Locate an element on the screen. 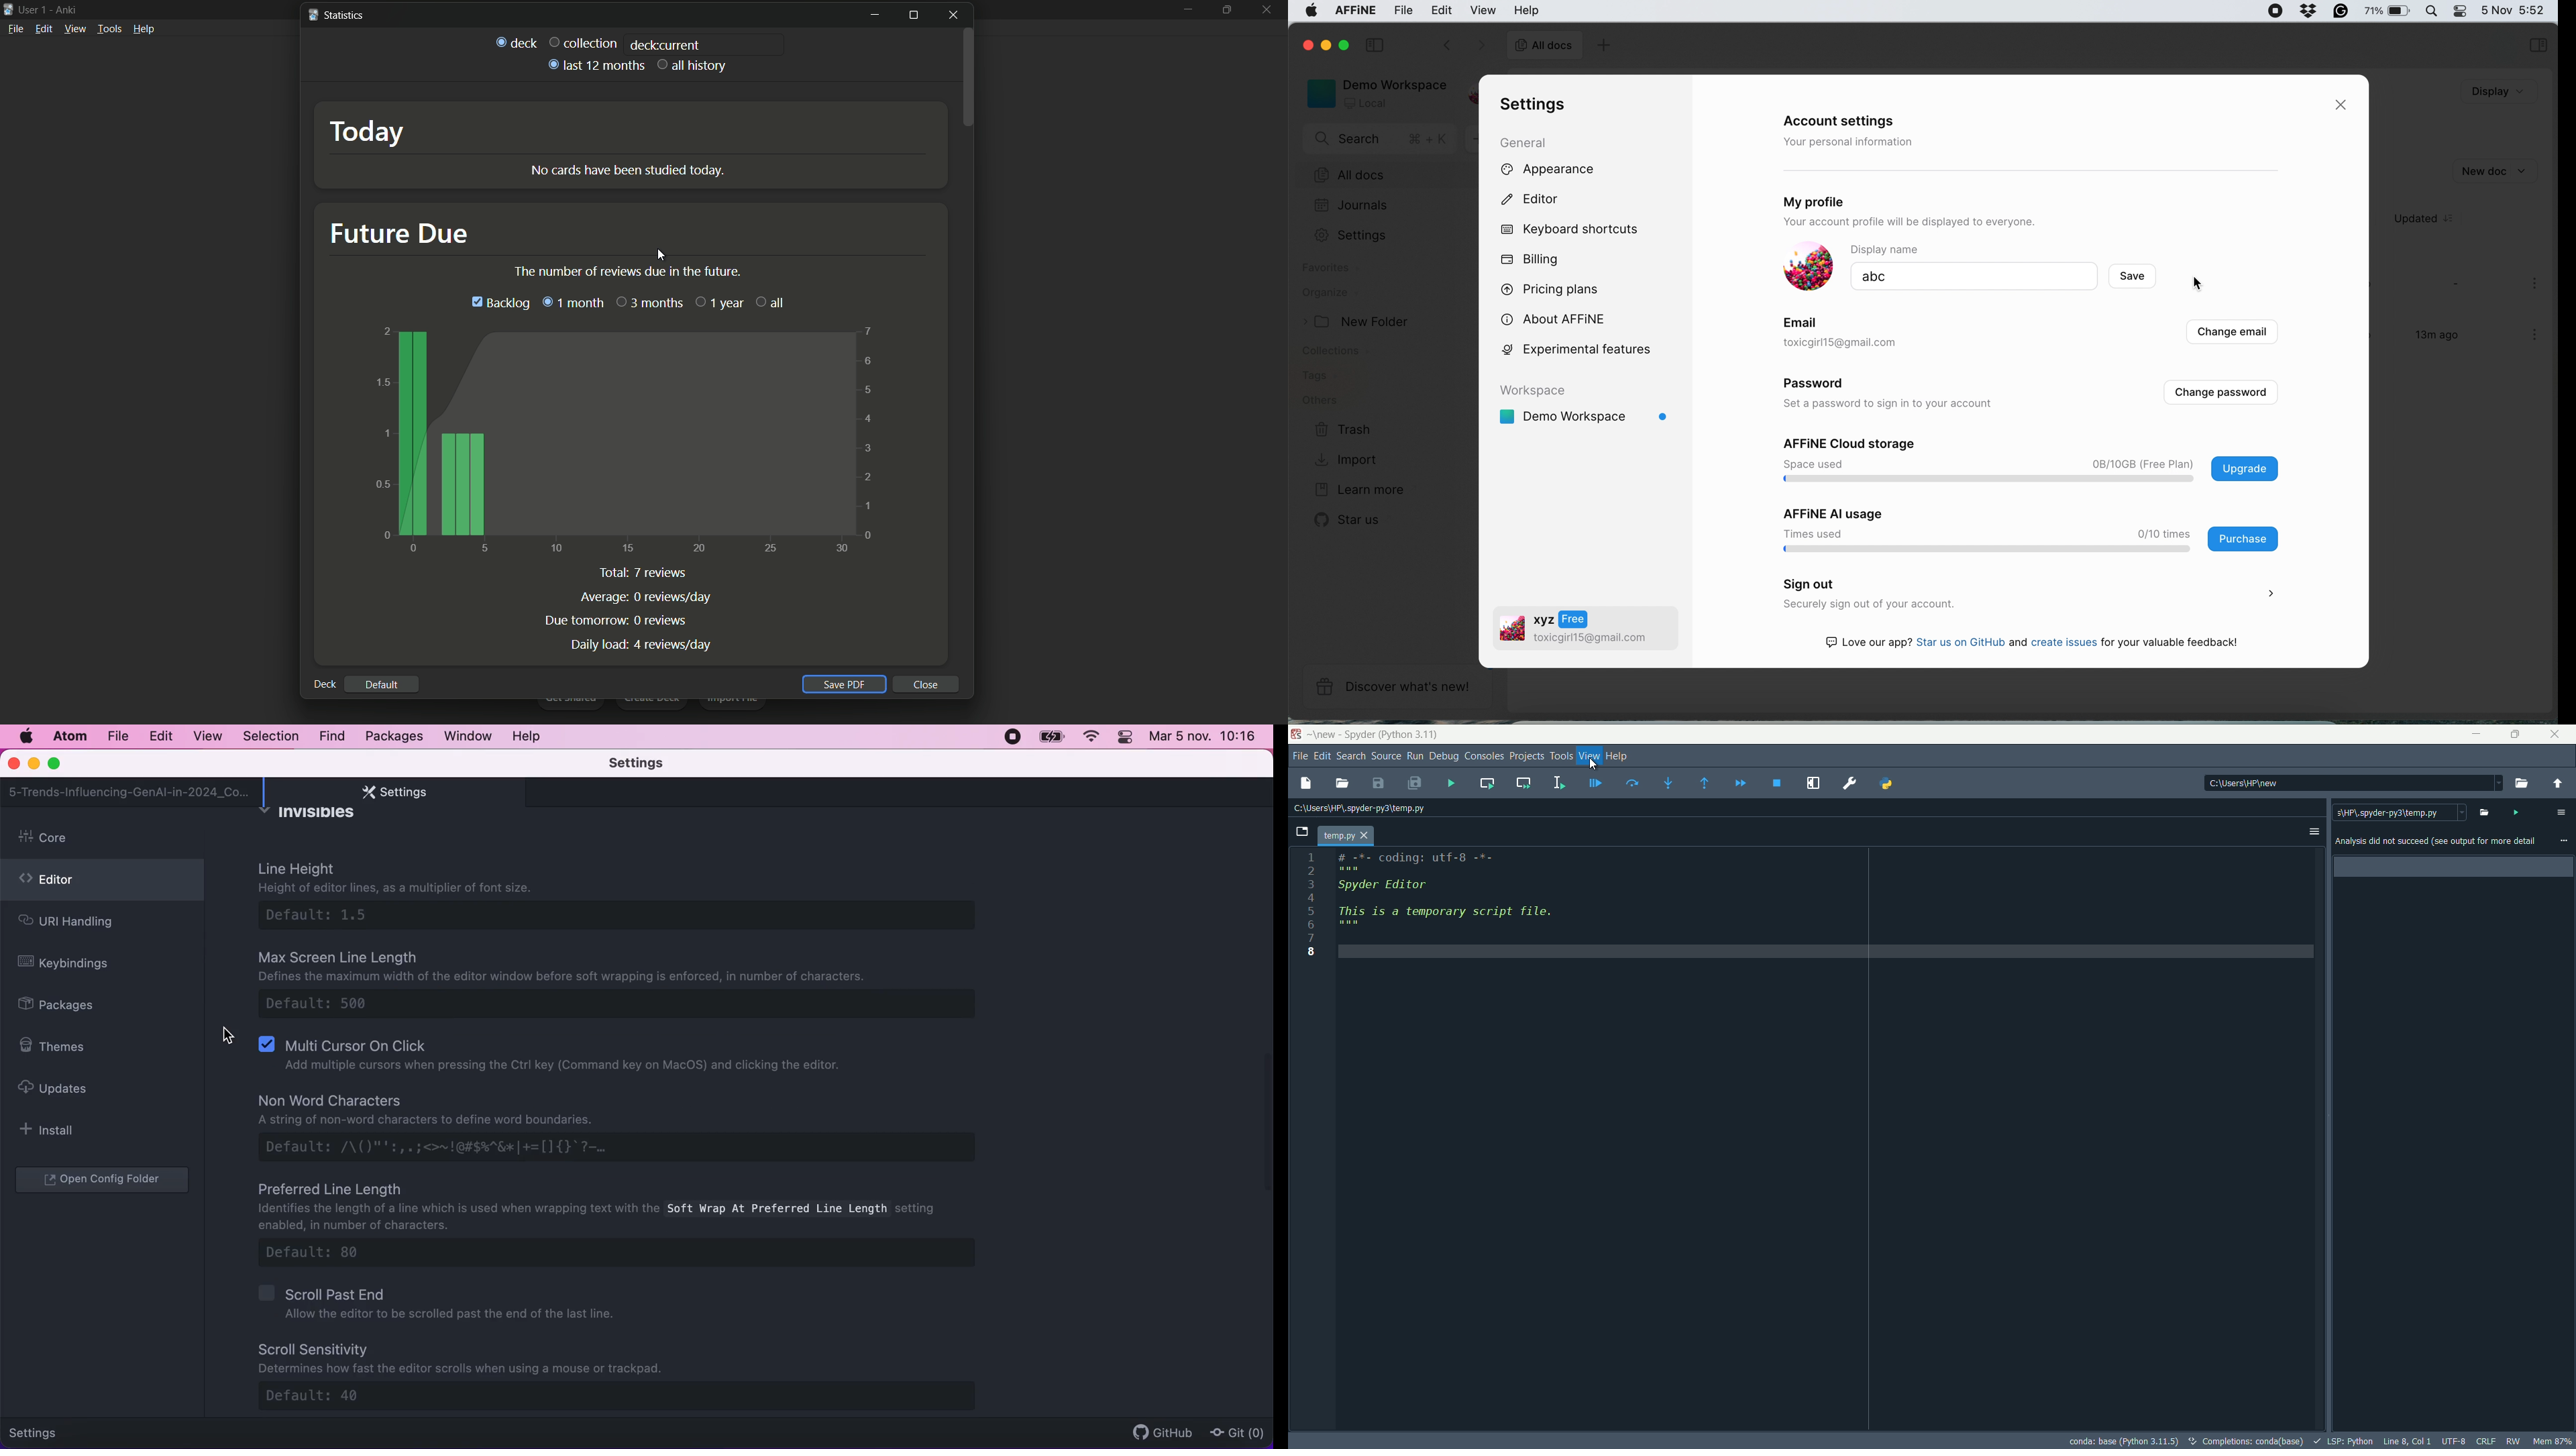  all history is located at coordinates (693, 66).